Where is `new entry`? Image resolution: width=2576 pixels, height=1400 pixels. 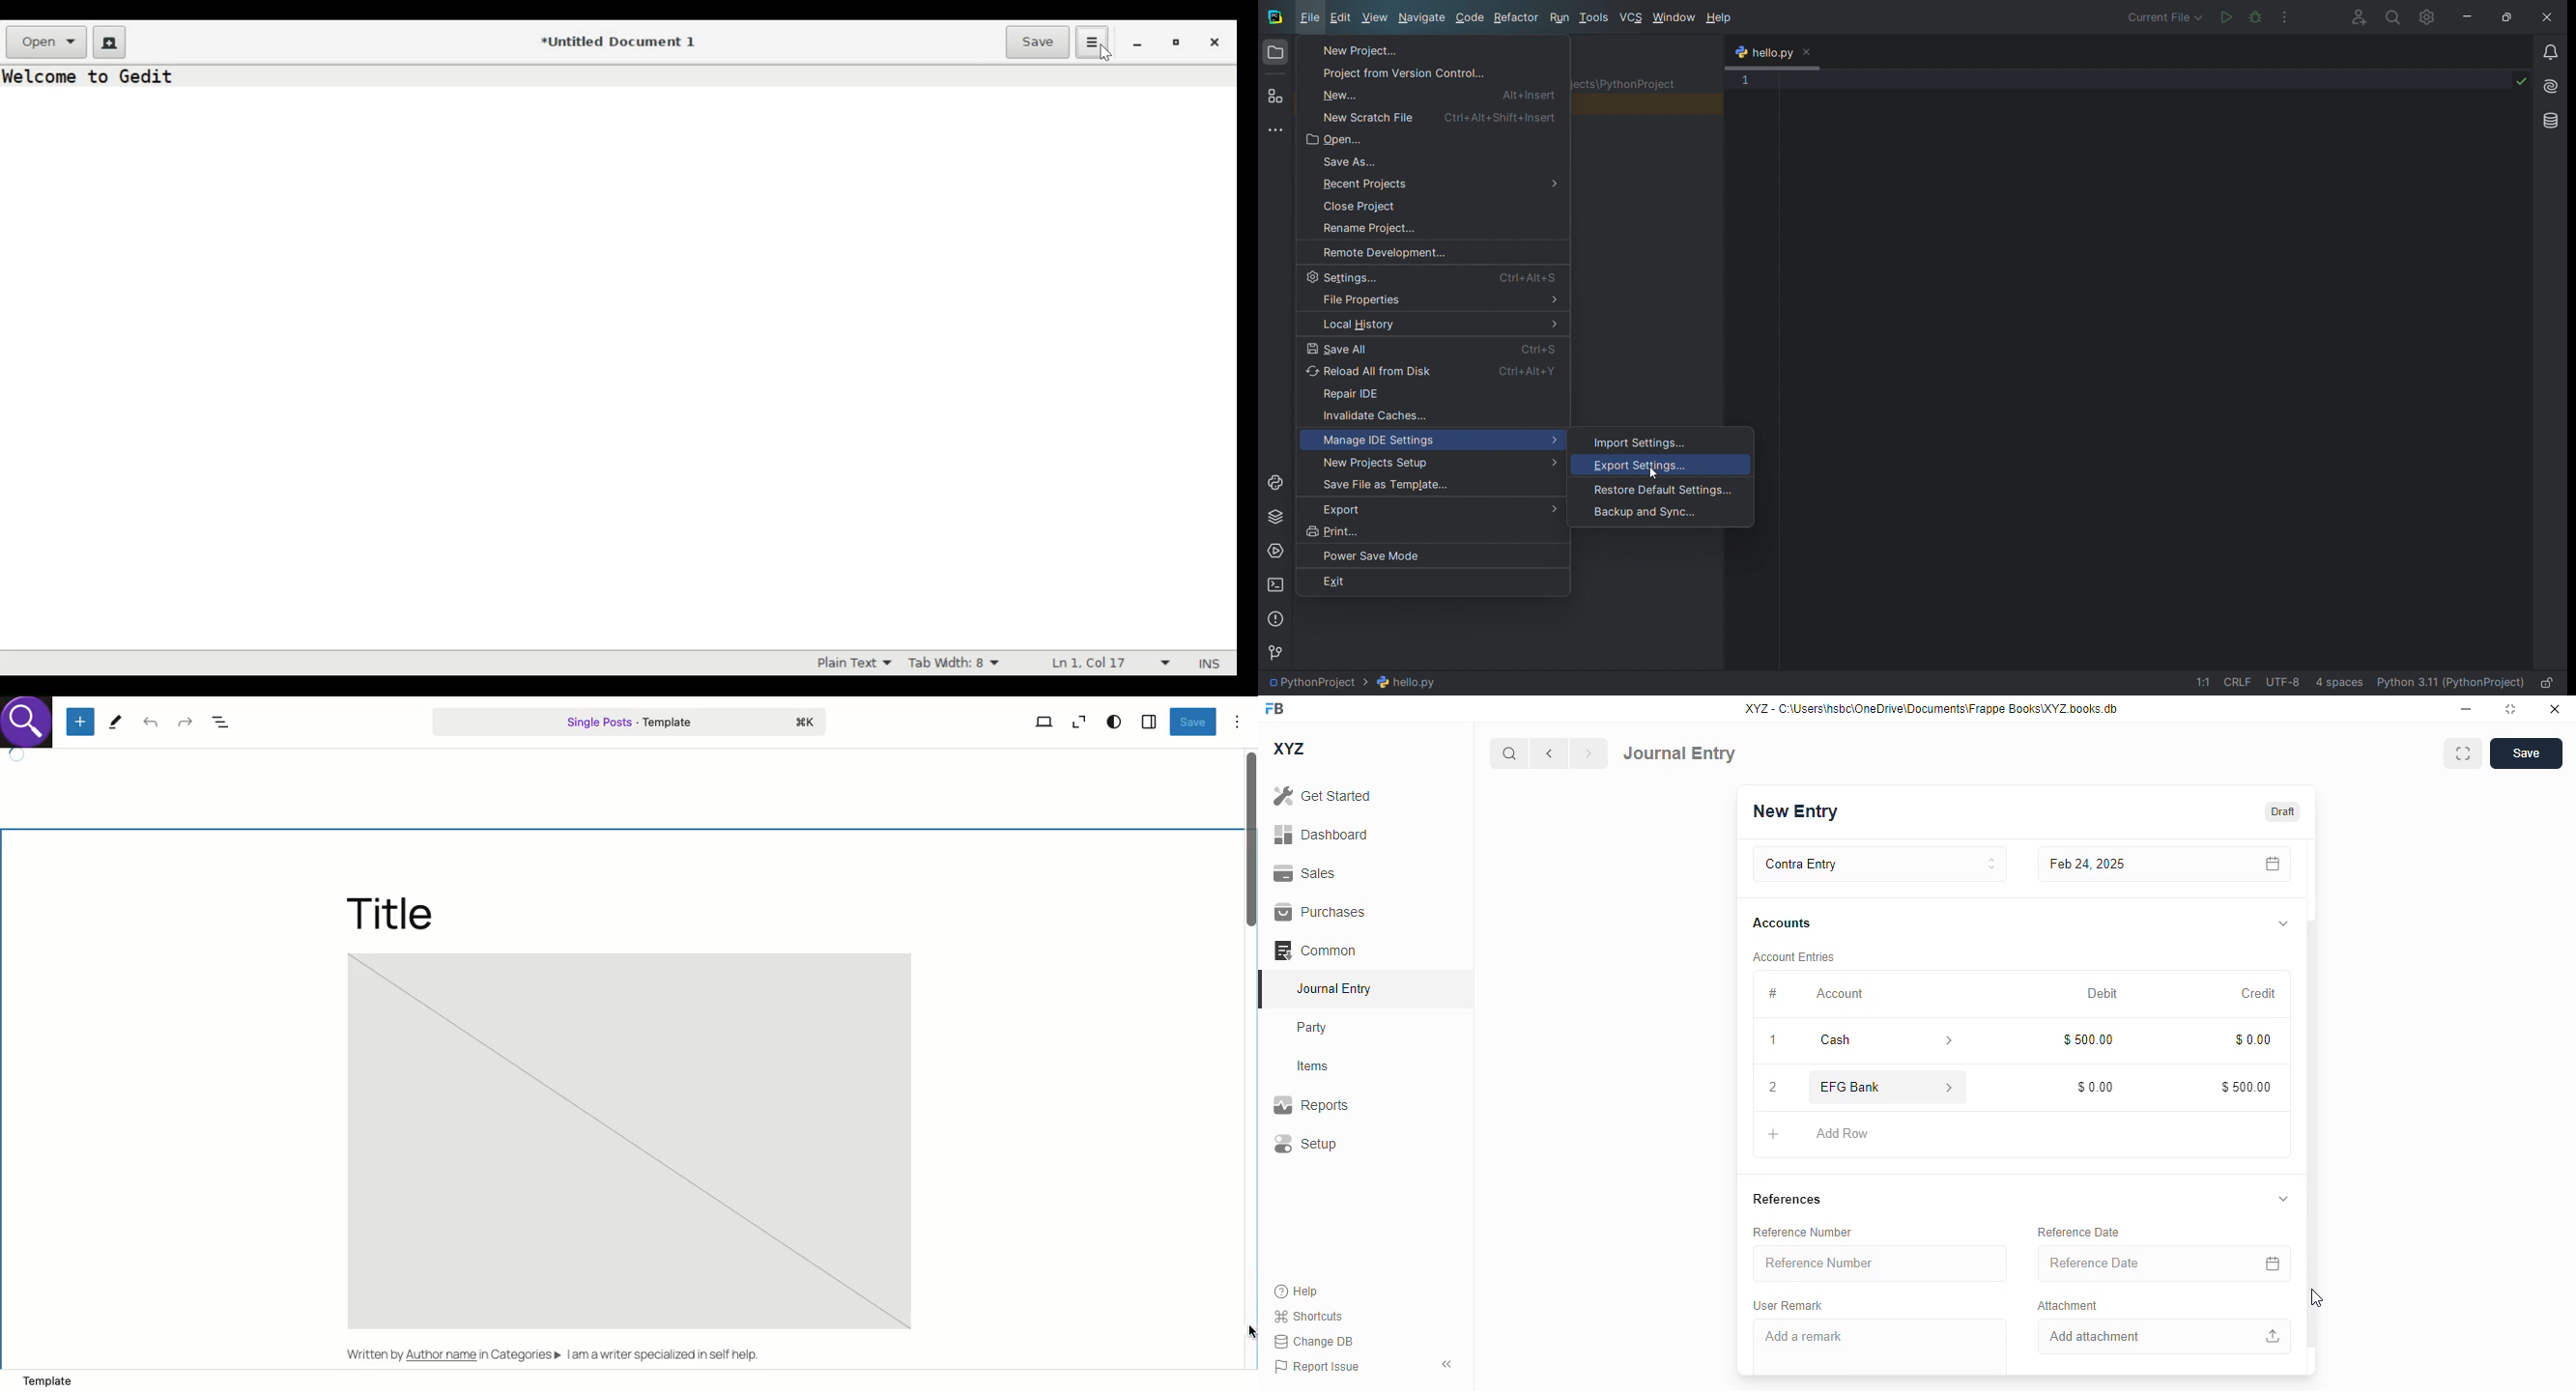
new entry is located at coordinates (1796, 810).